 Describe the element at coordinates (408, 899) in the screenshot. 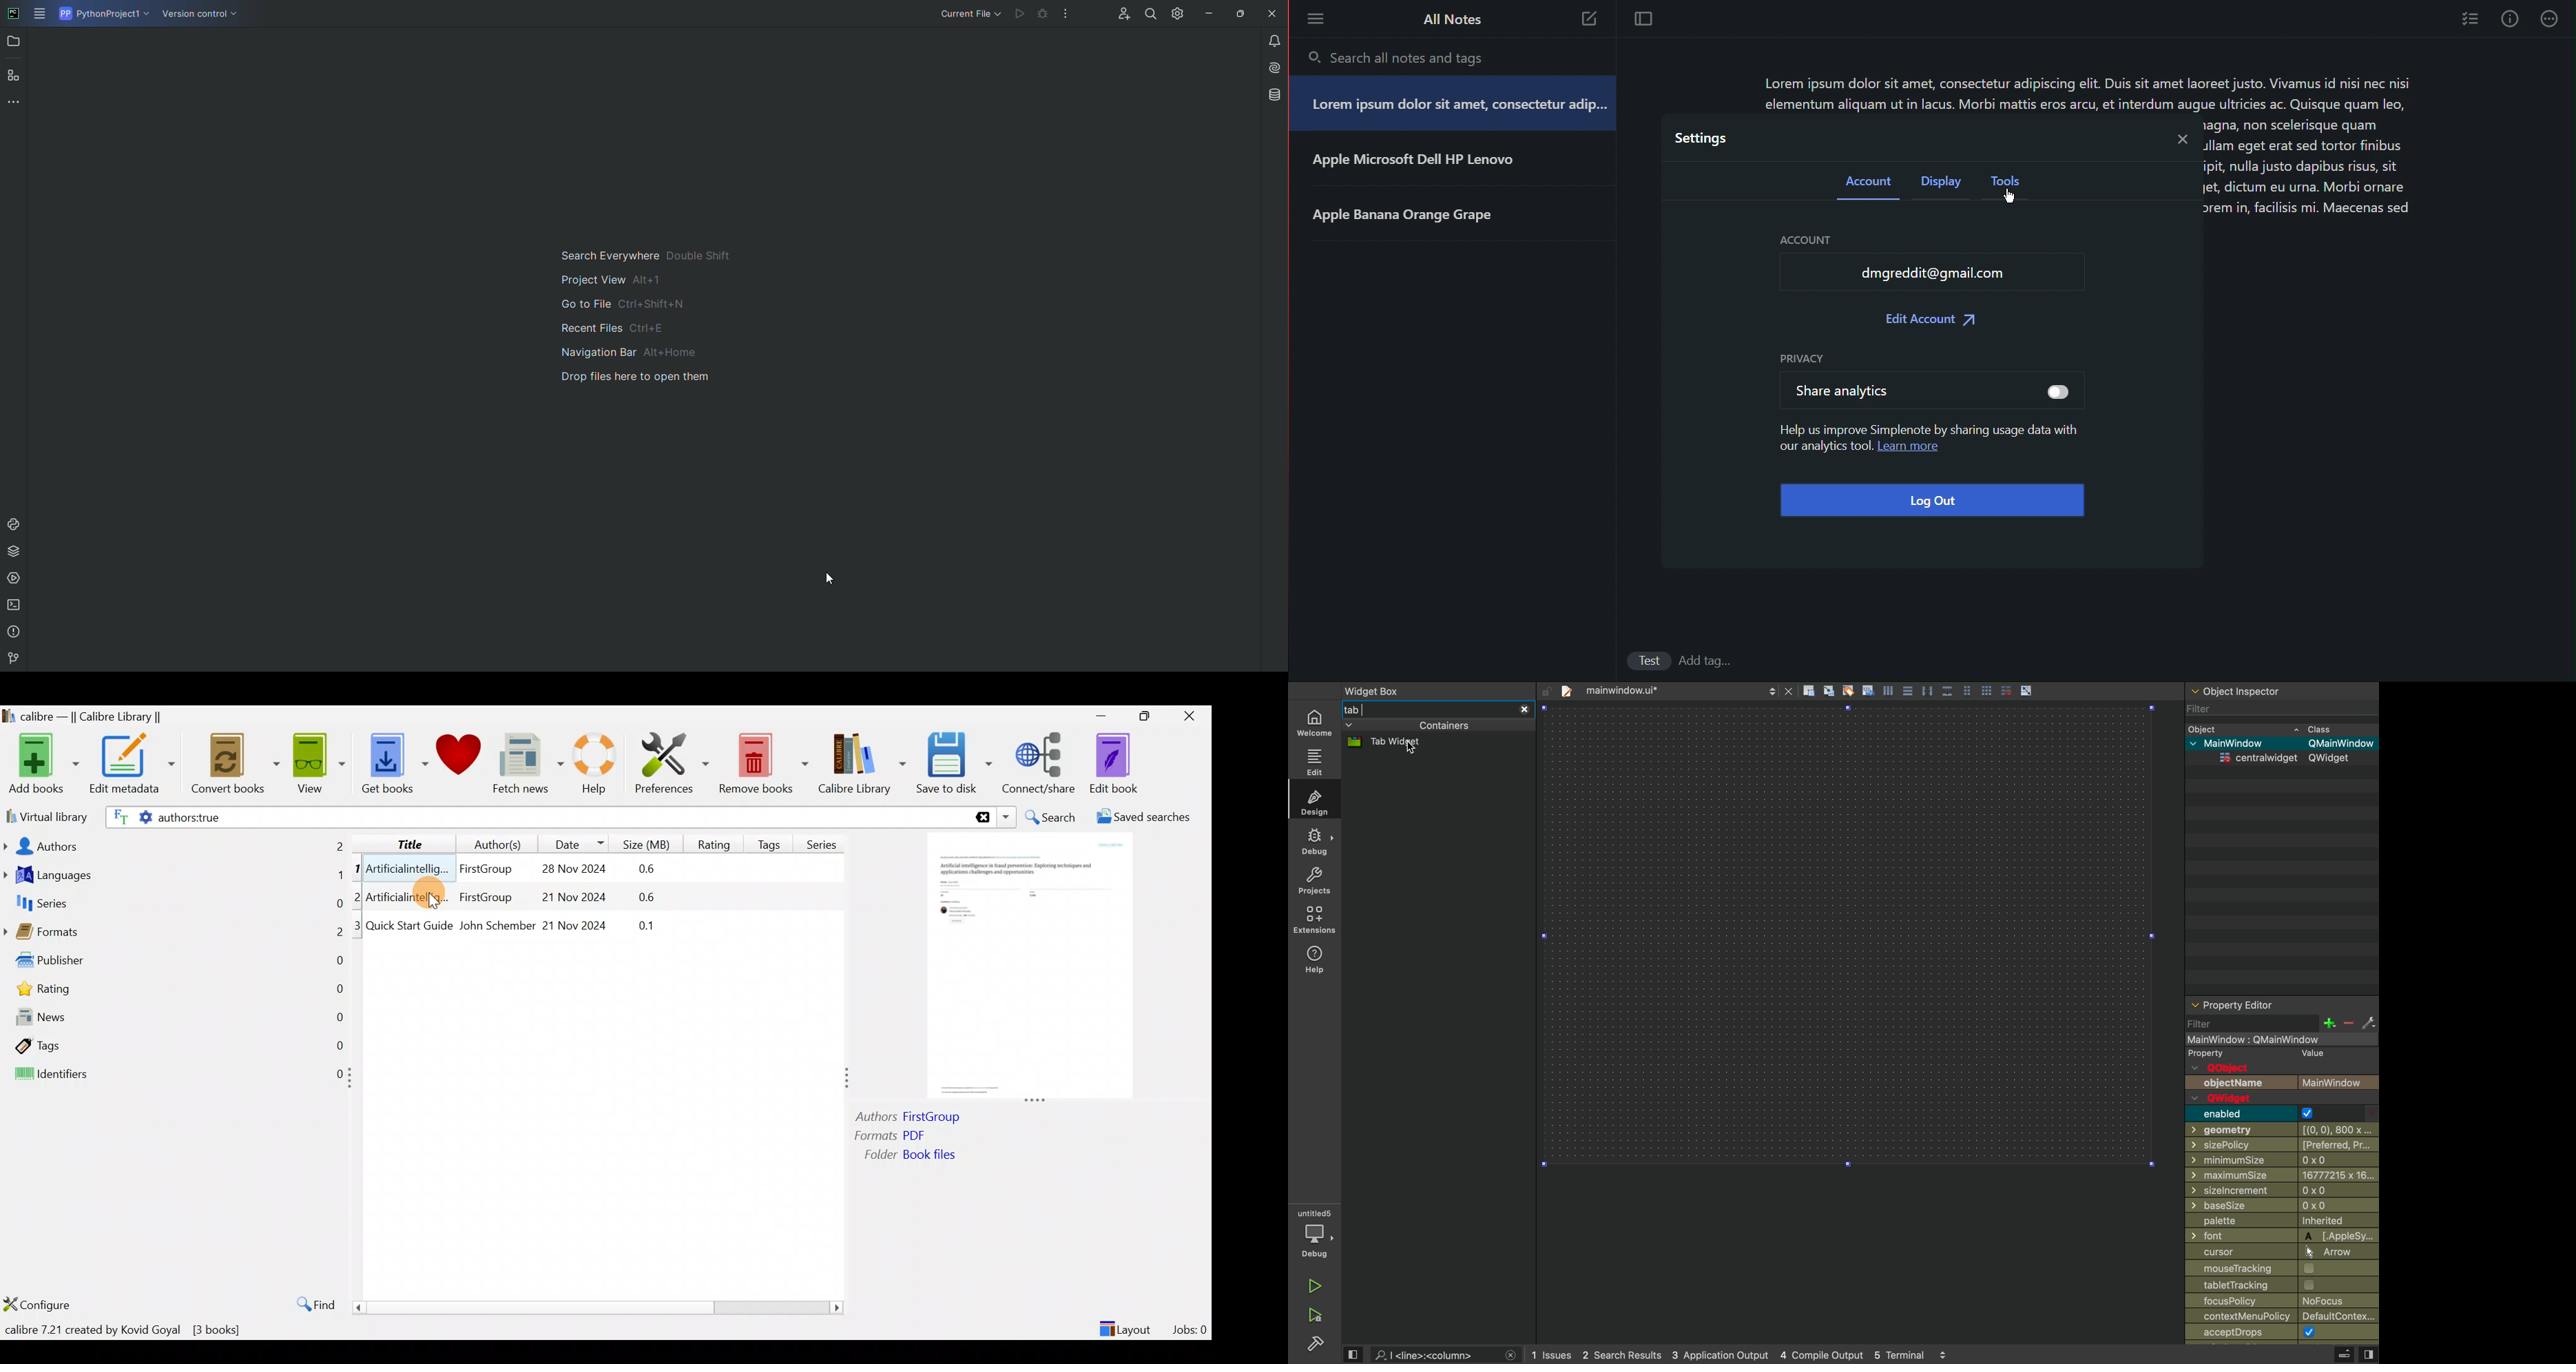

I see `Artificial intellig` at that location.